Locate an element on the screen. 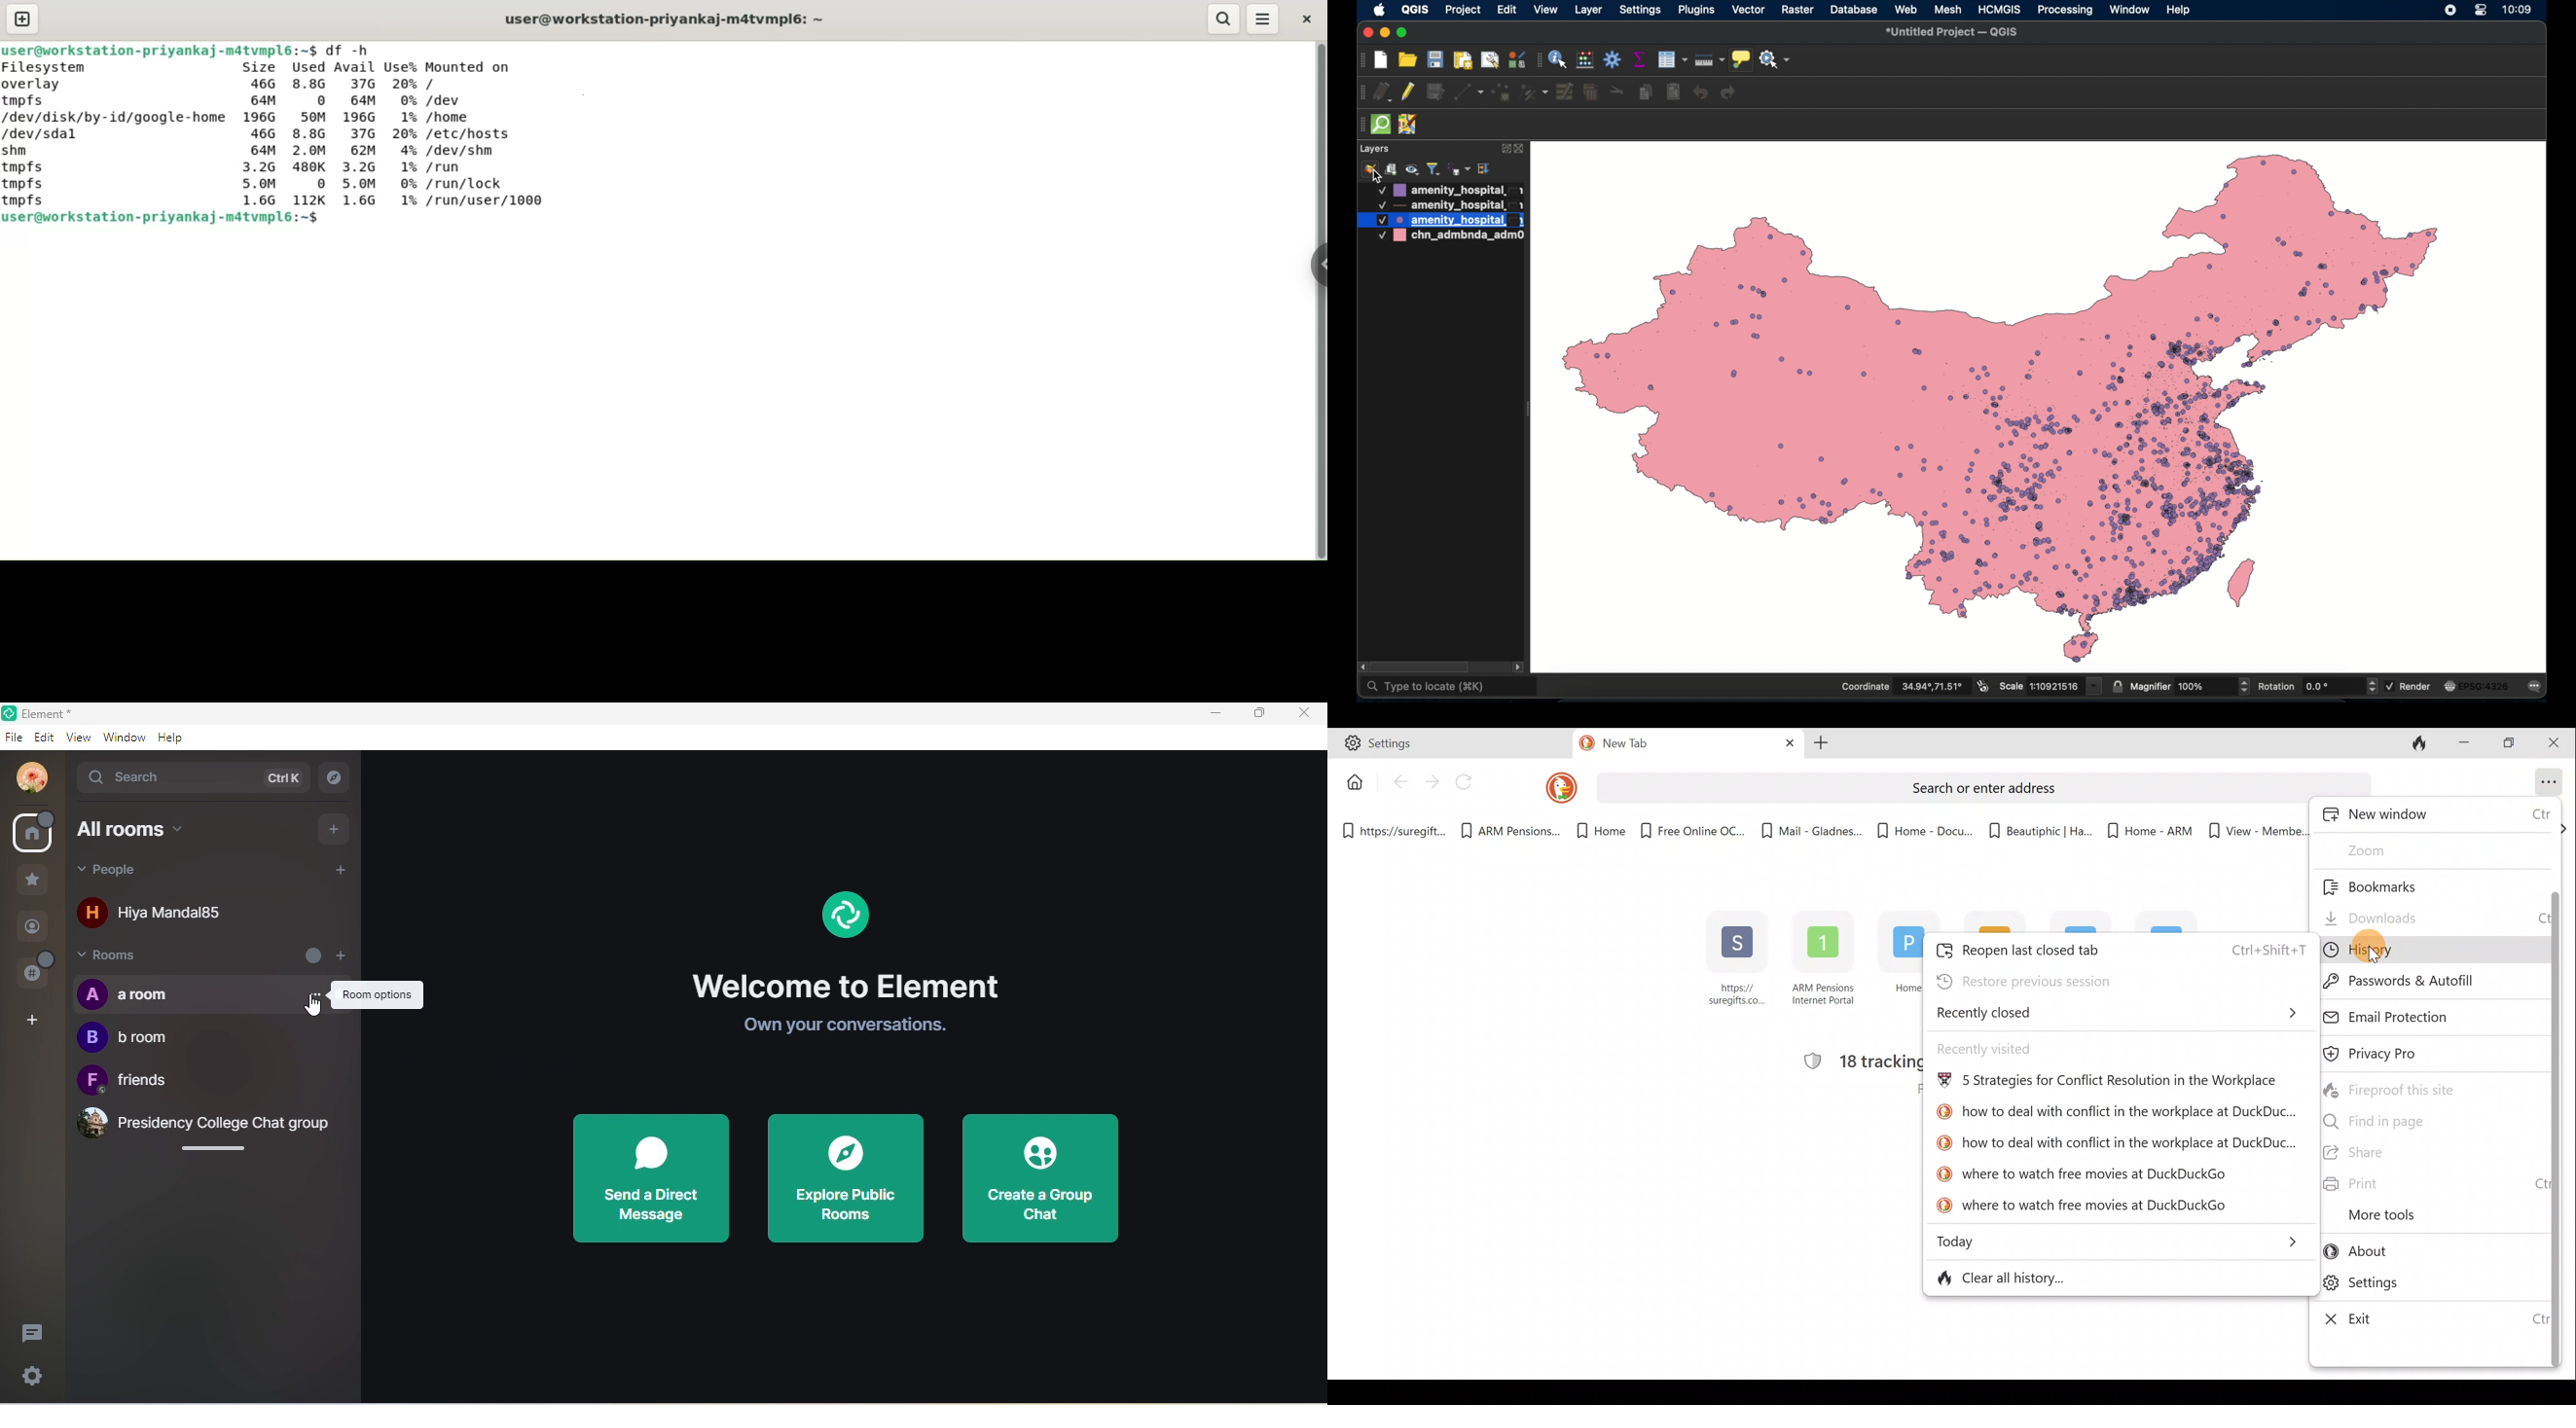 Image resolution: width=2576 pixels, height=1428 pixels. create new project is located at coordinates (1380, 59).